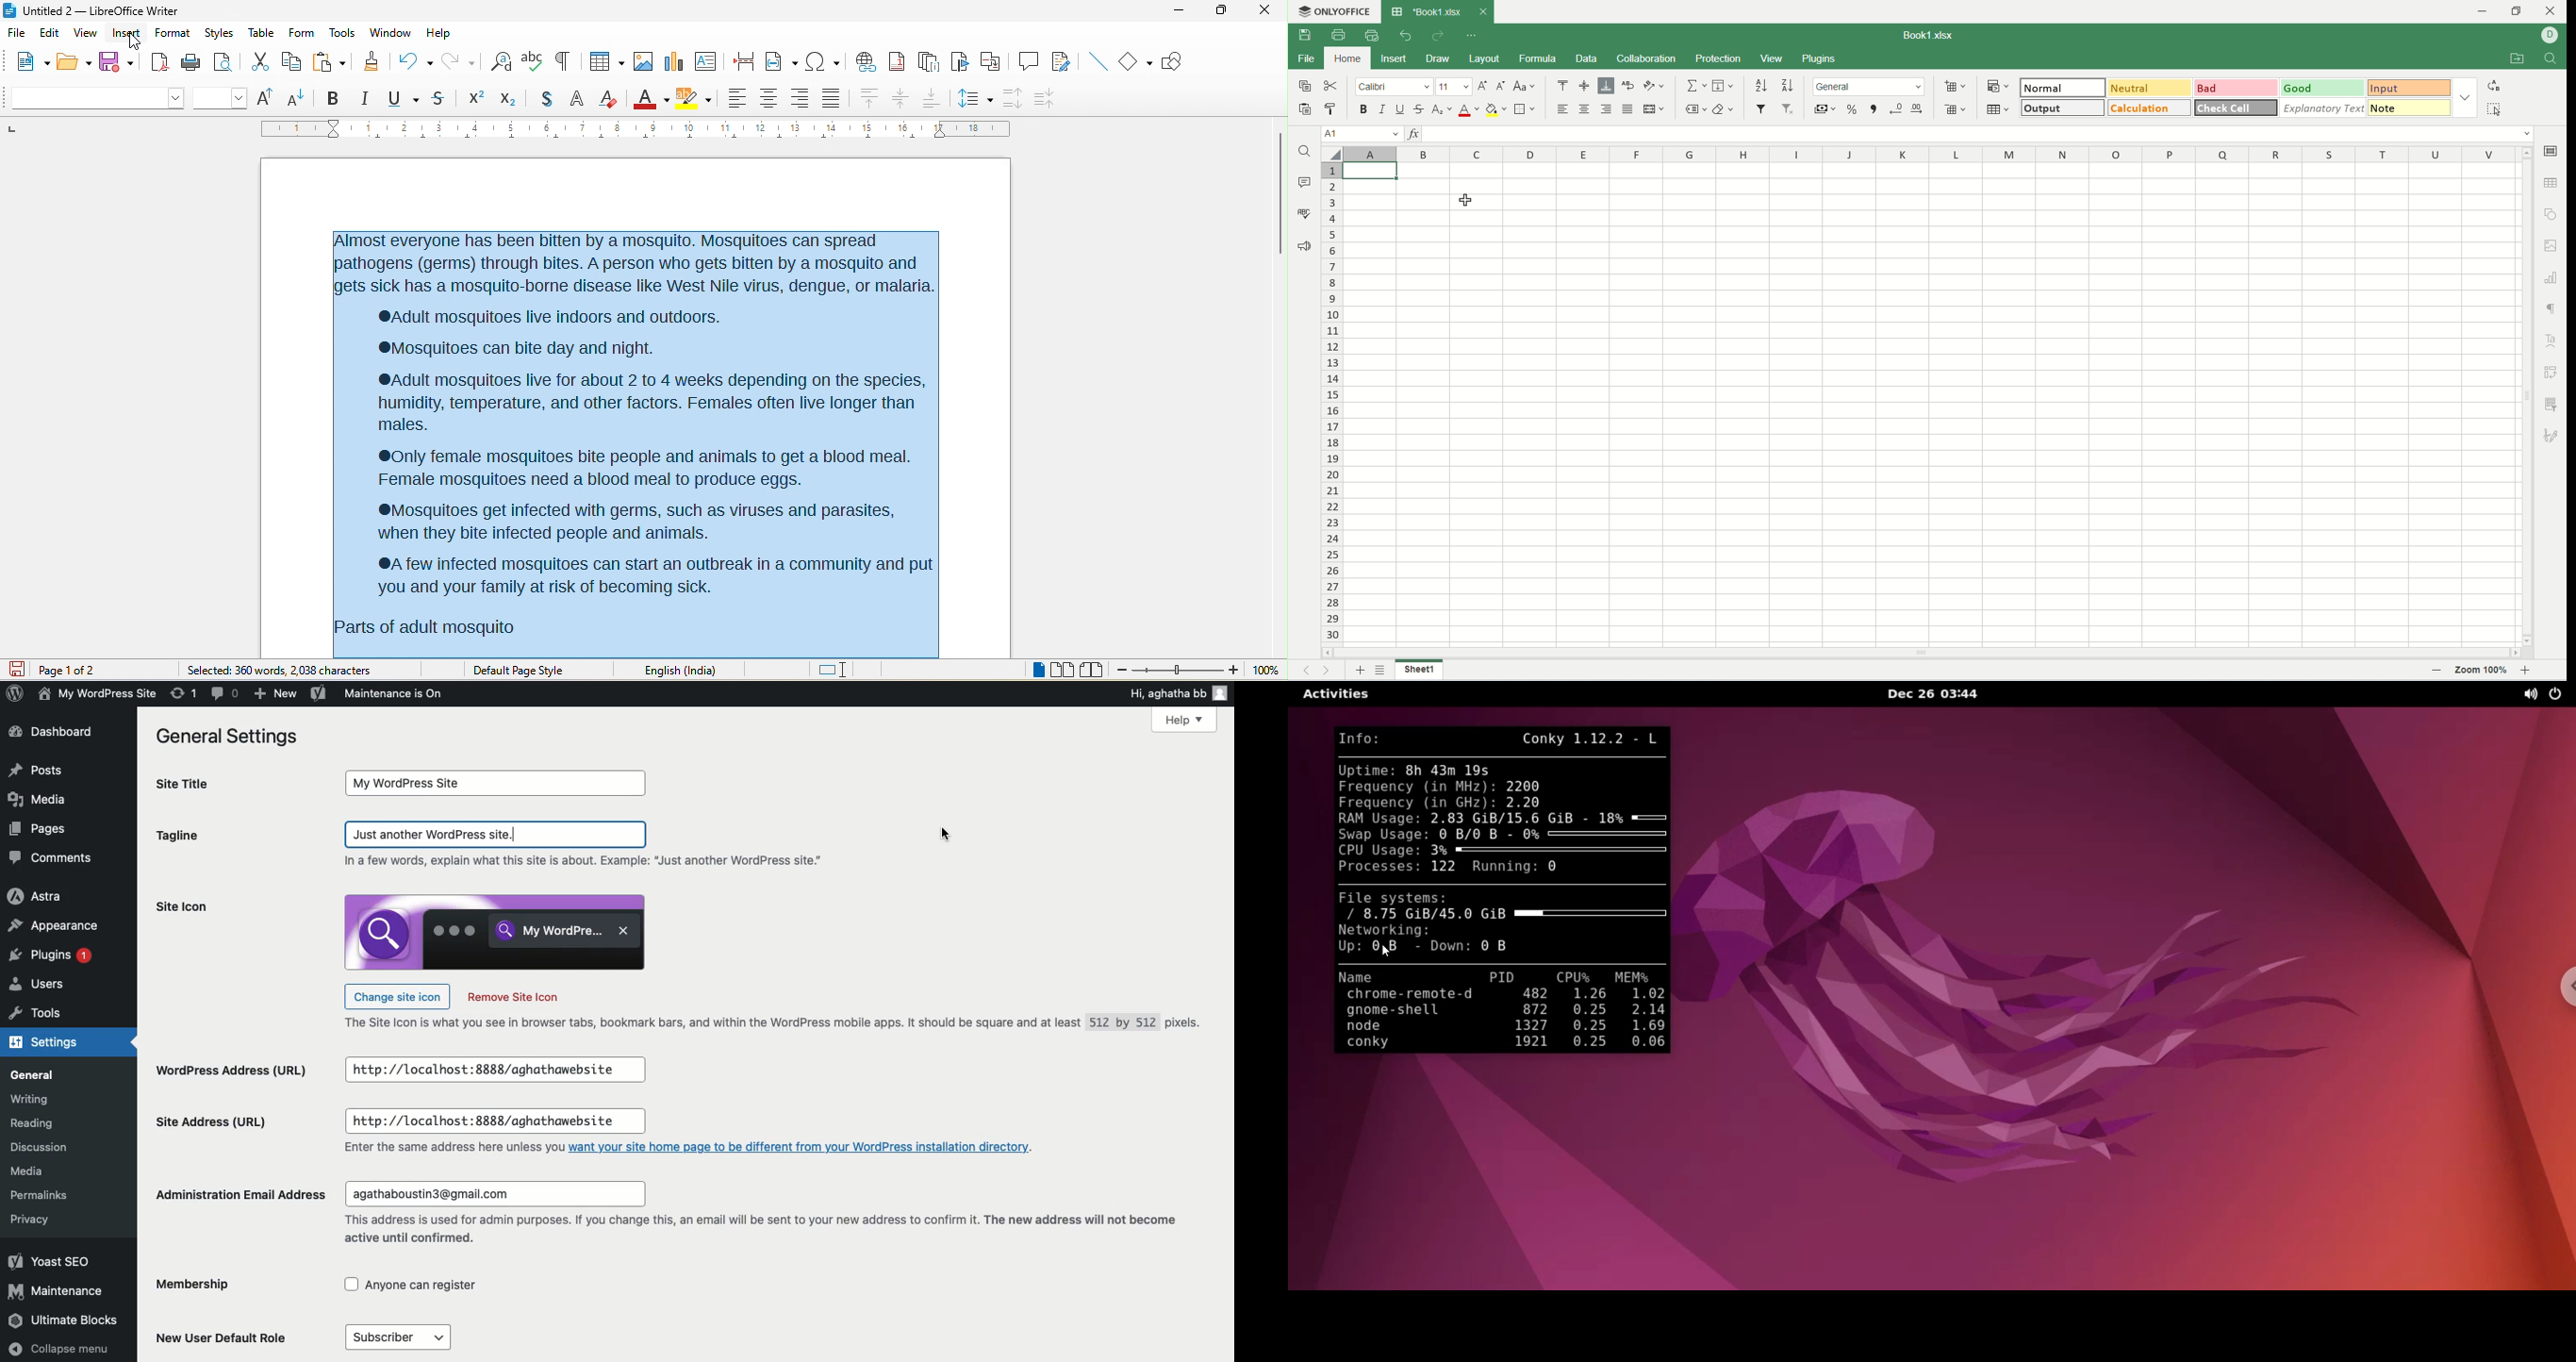 This screenshot has width=2576, height=1372. What do you see at coordinates (959, 64) in the screenshot?
I see `bookmark` at bounding box center [959, 64].